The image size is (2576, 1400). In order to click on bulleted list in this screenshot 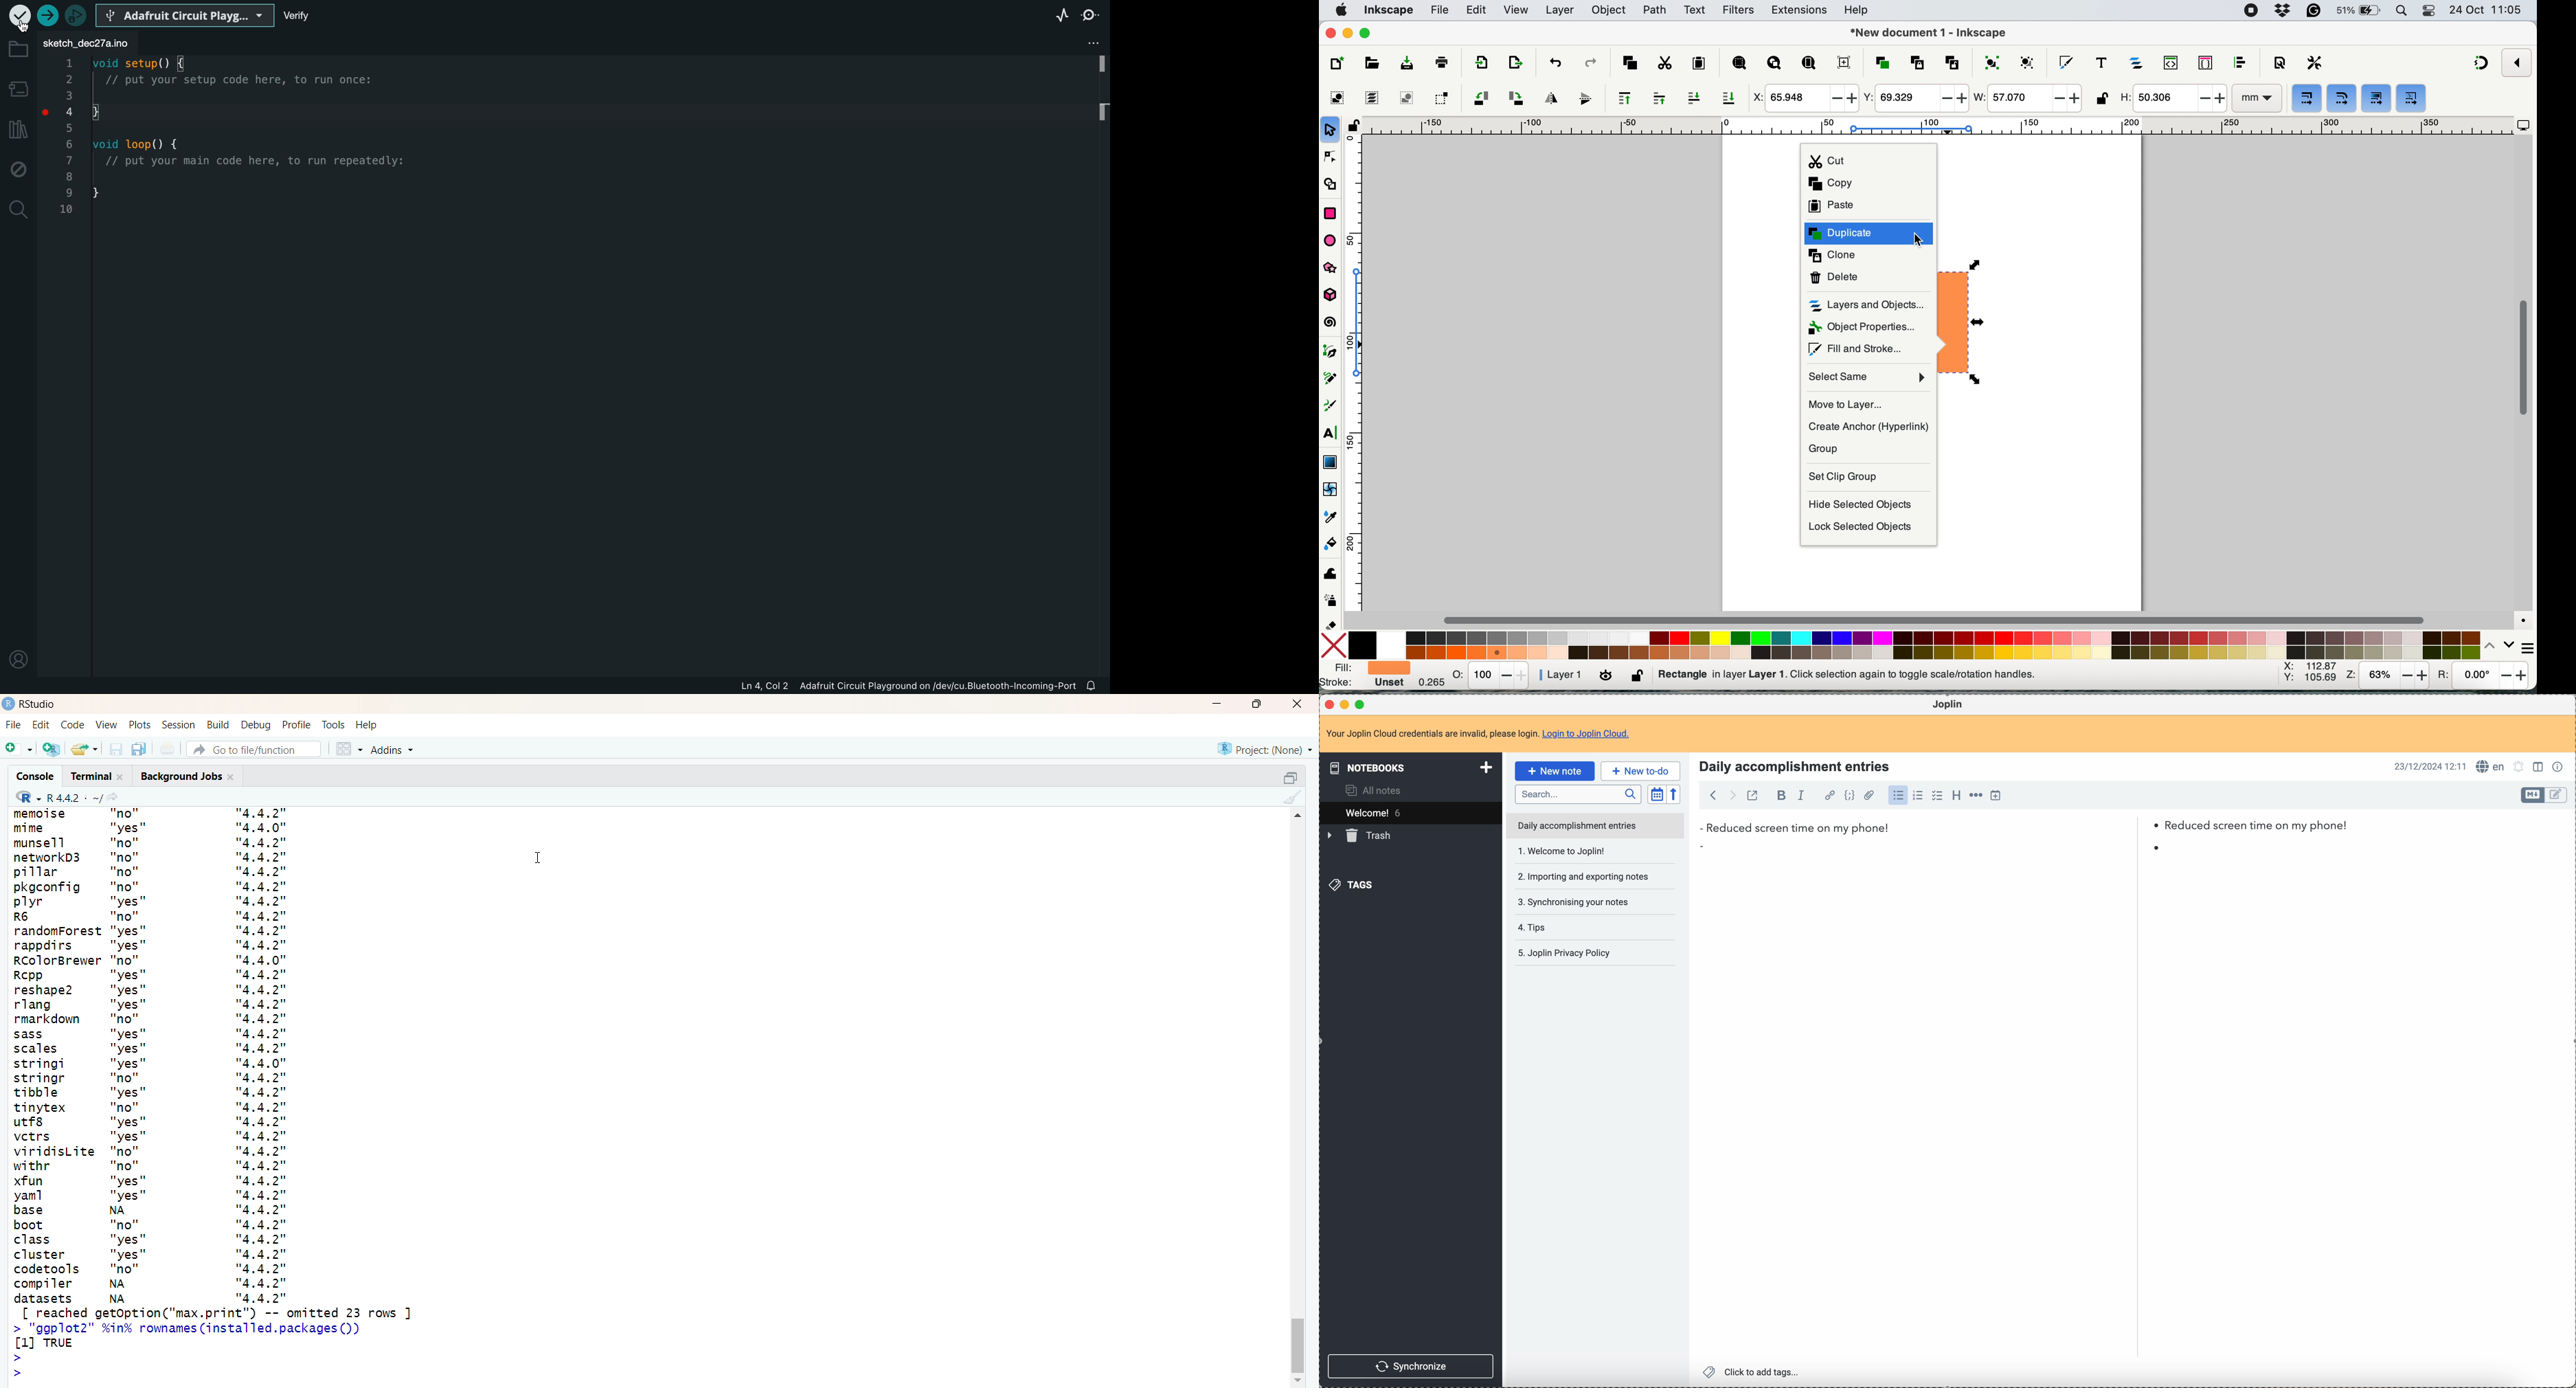, I will do `click(1898, 797)`.